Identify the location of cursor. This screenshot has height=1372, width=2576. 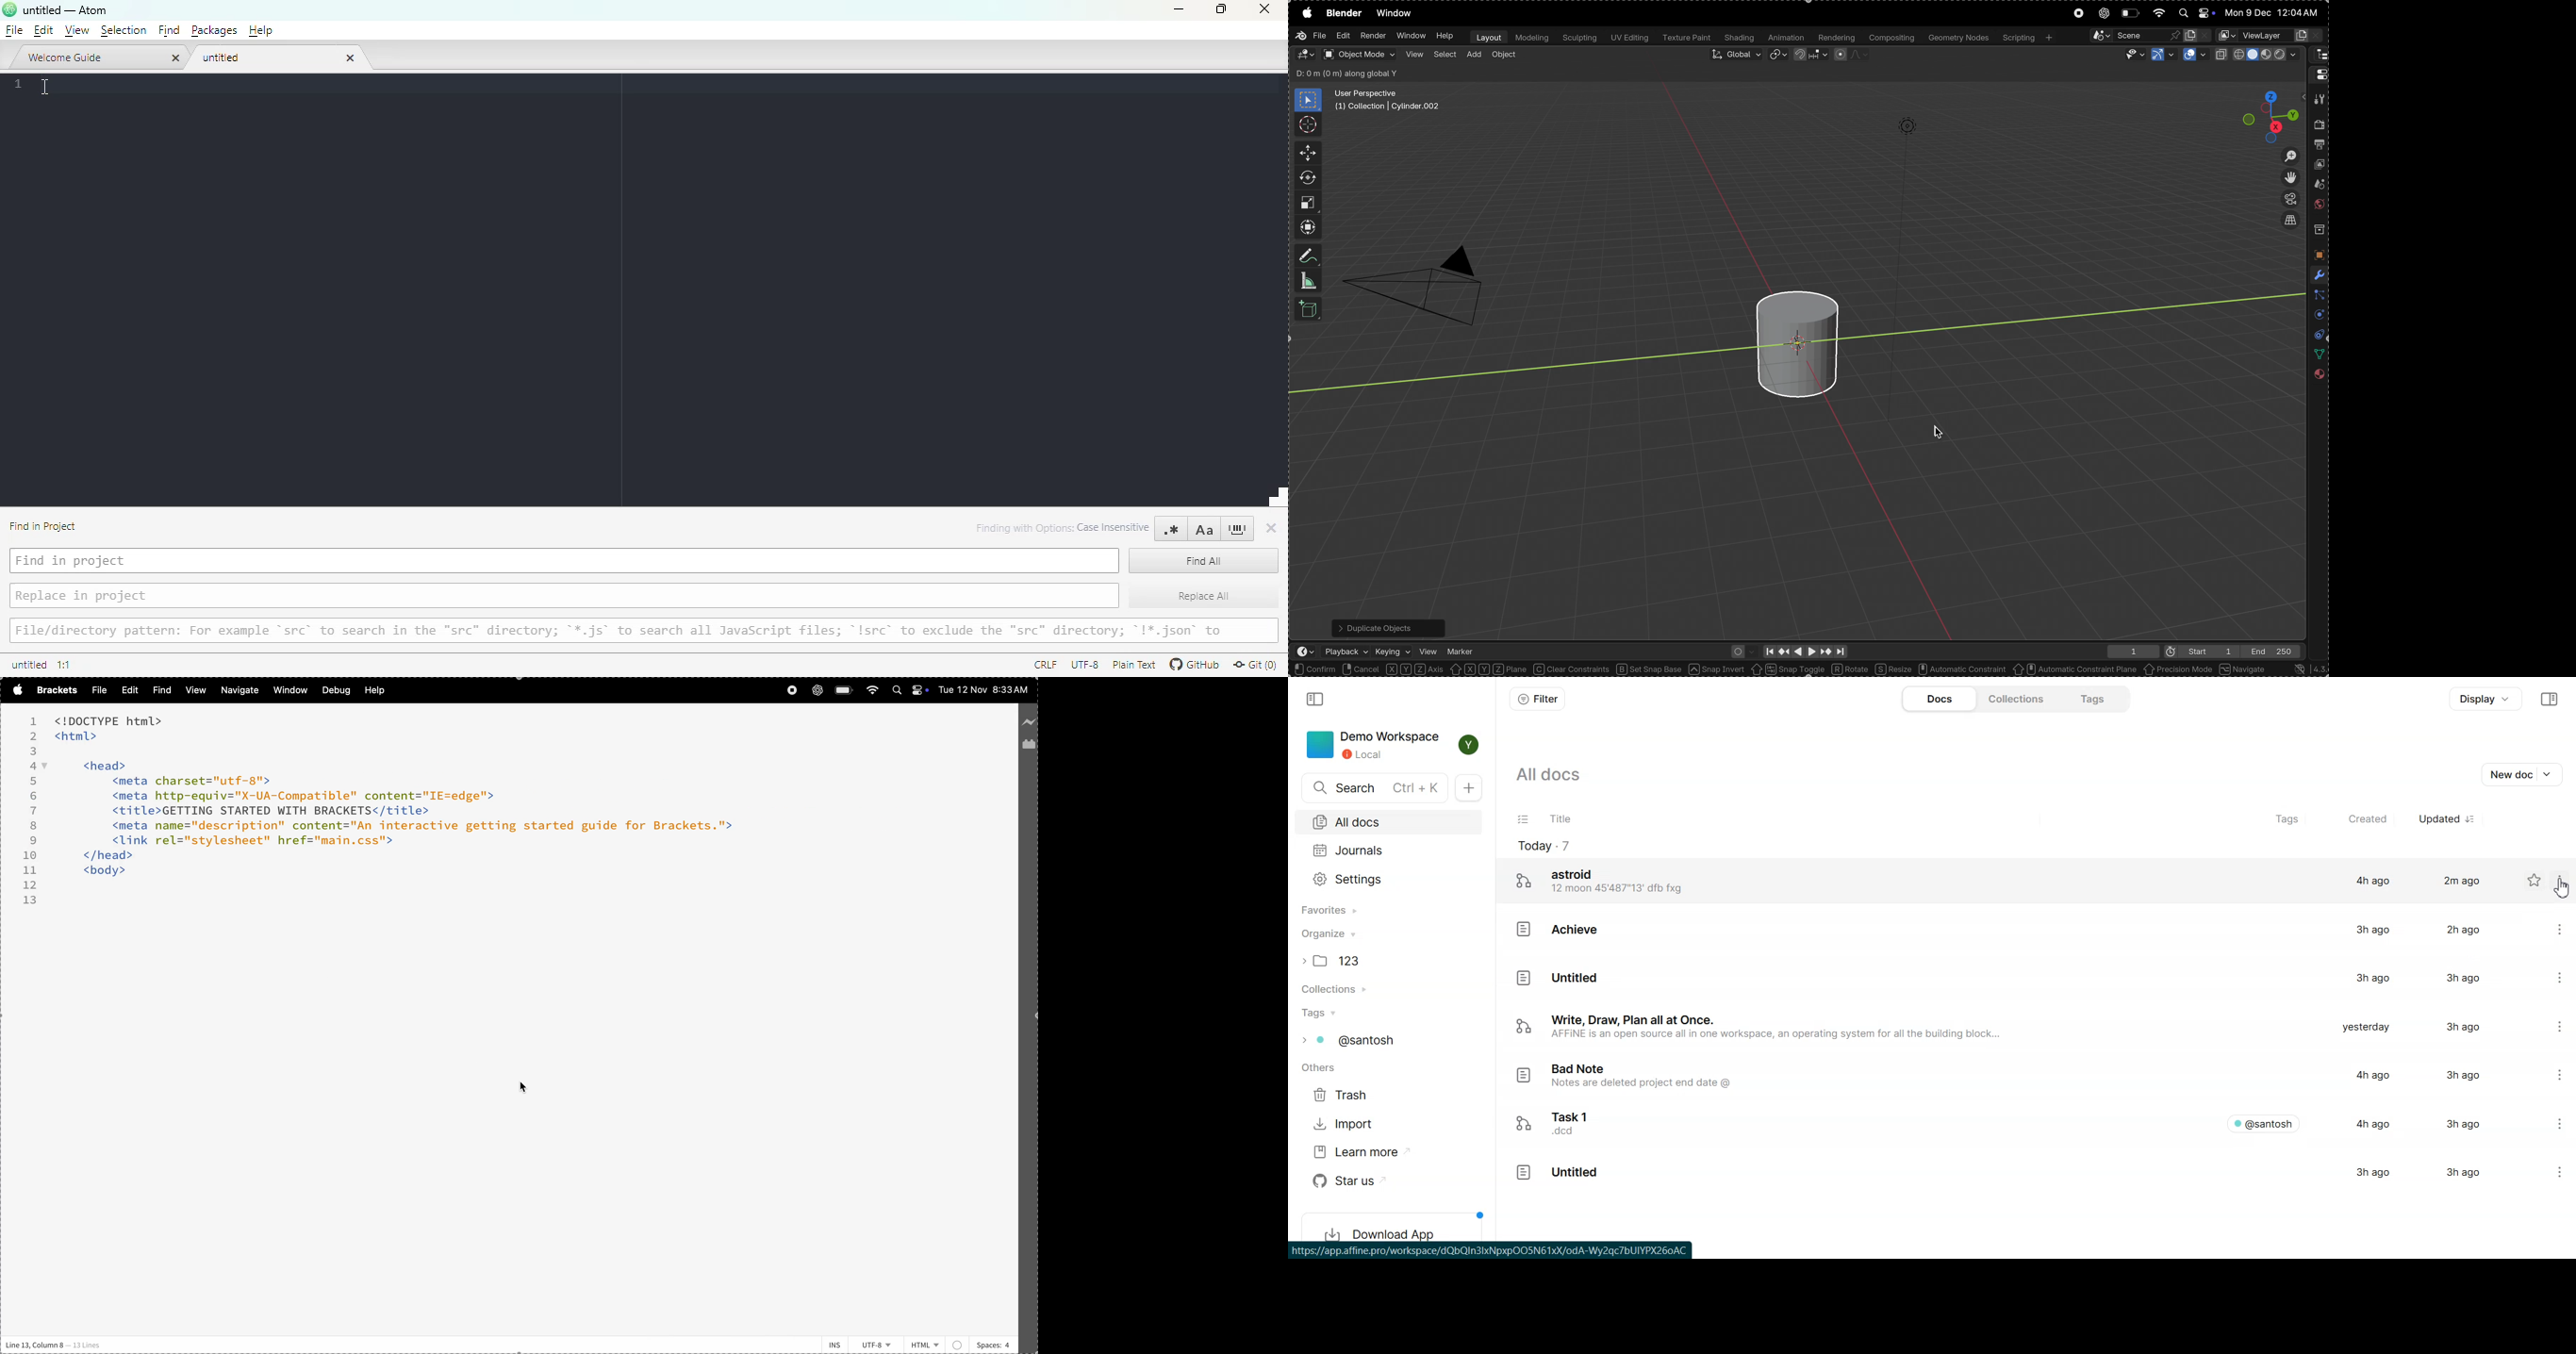
(1307, 124).